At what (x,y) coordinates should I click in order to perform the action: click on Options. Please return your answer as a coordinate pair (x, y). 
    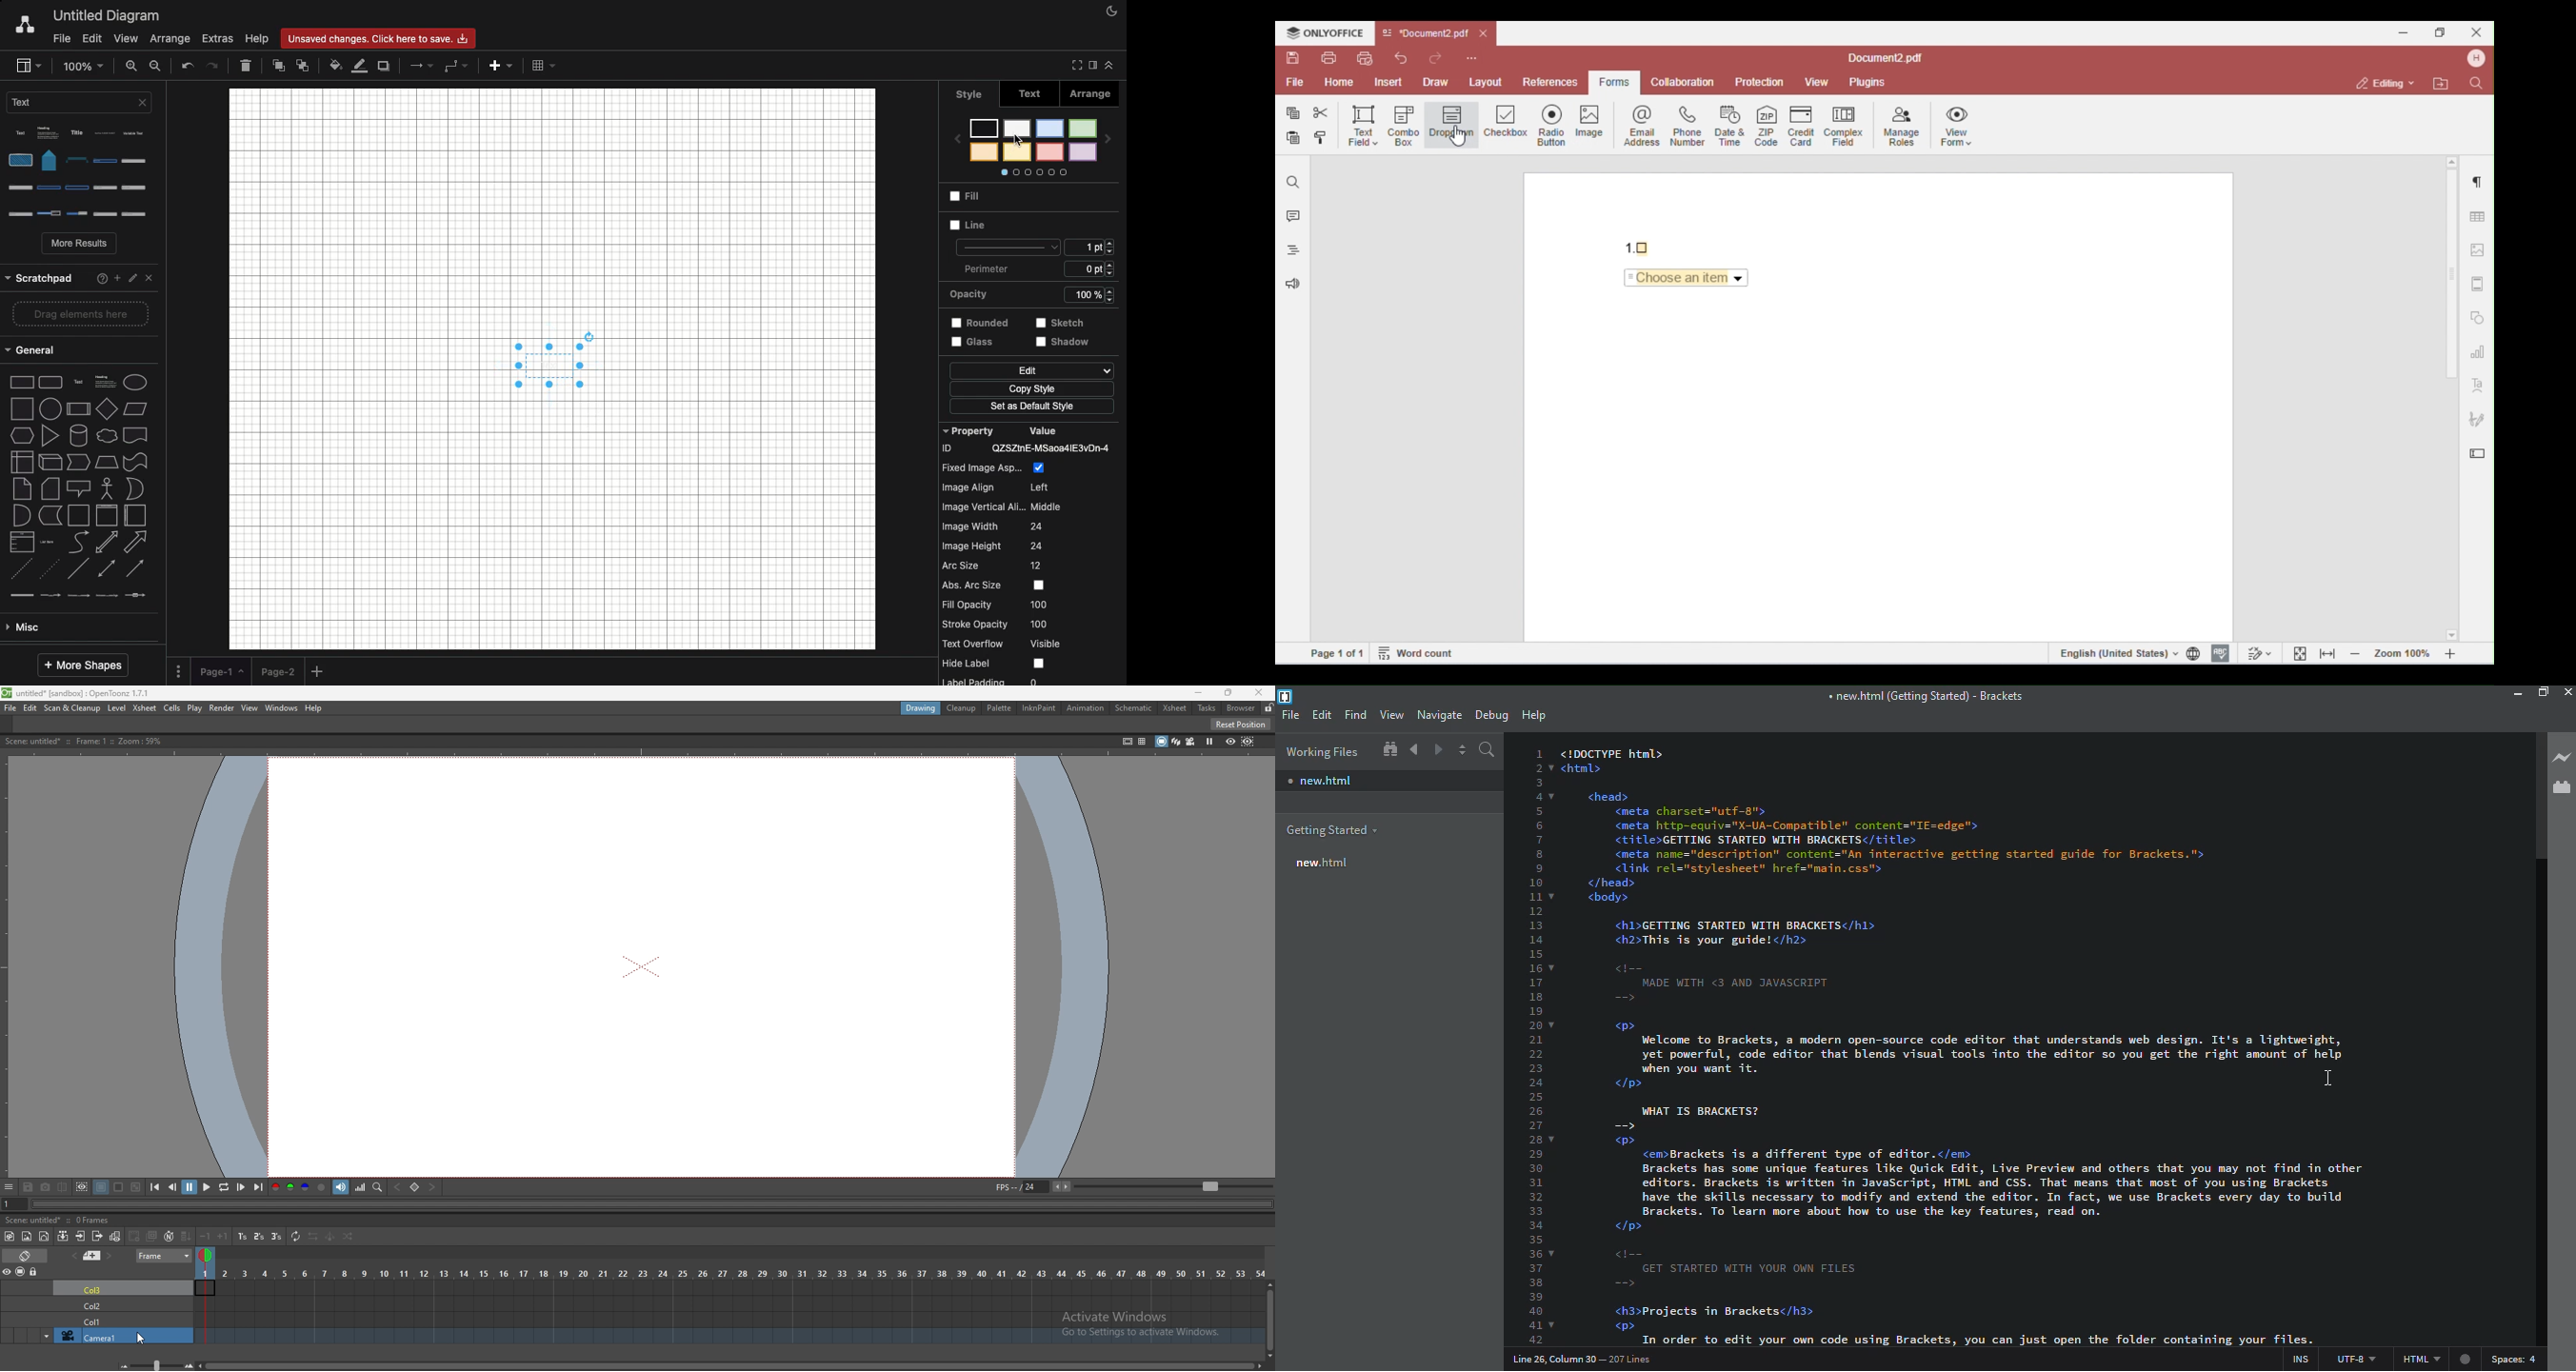
    Looking at the image, I should click on (84, 174).